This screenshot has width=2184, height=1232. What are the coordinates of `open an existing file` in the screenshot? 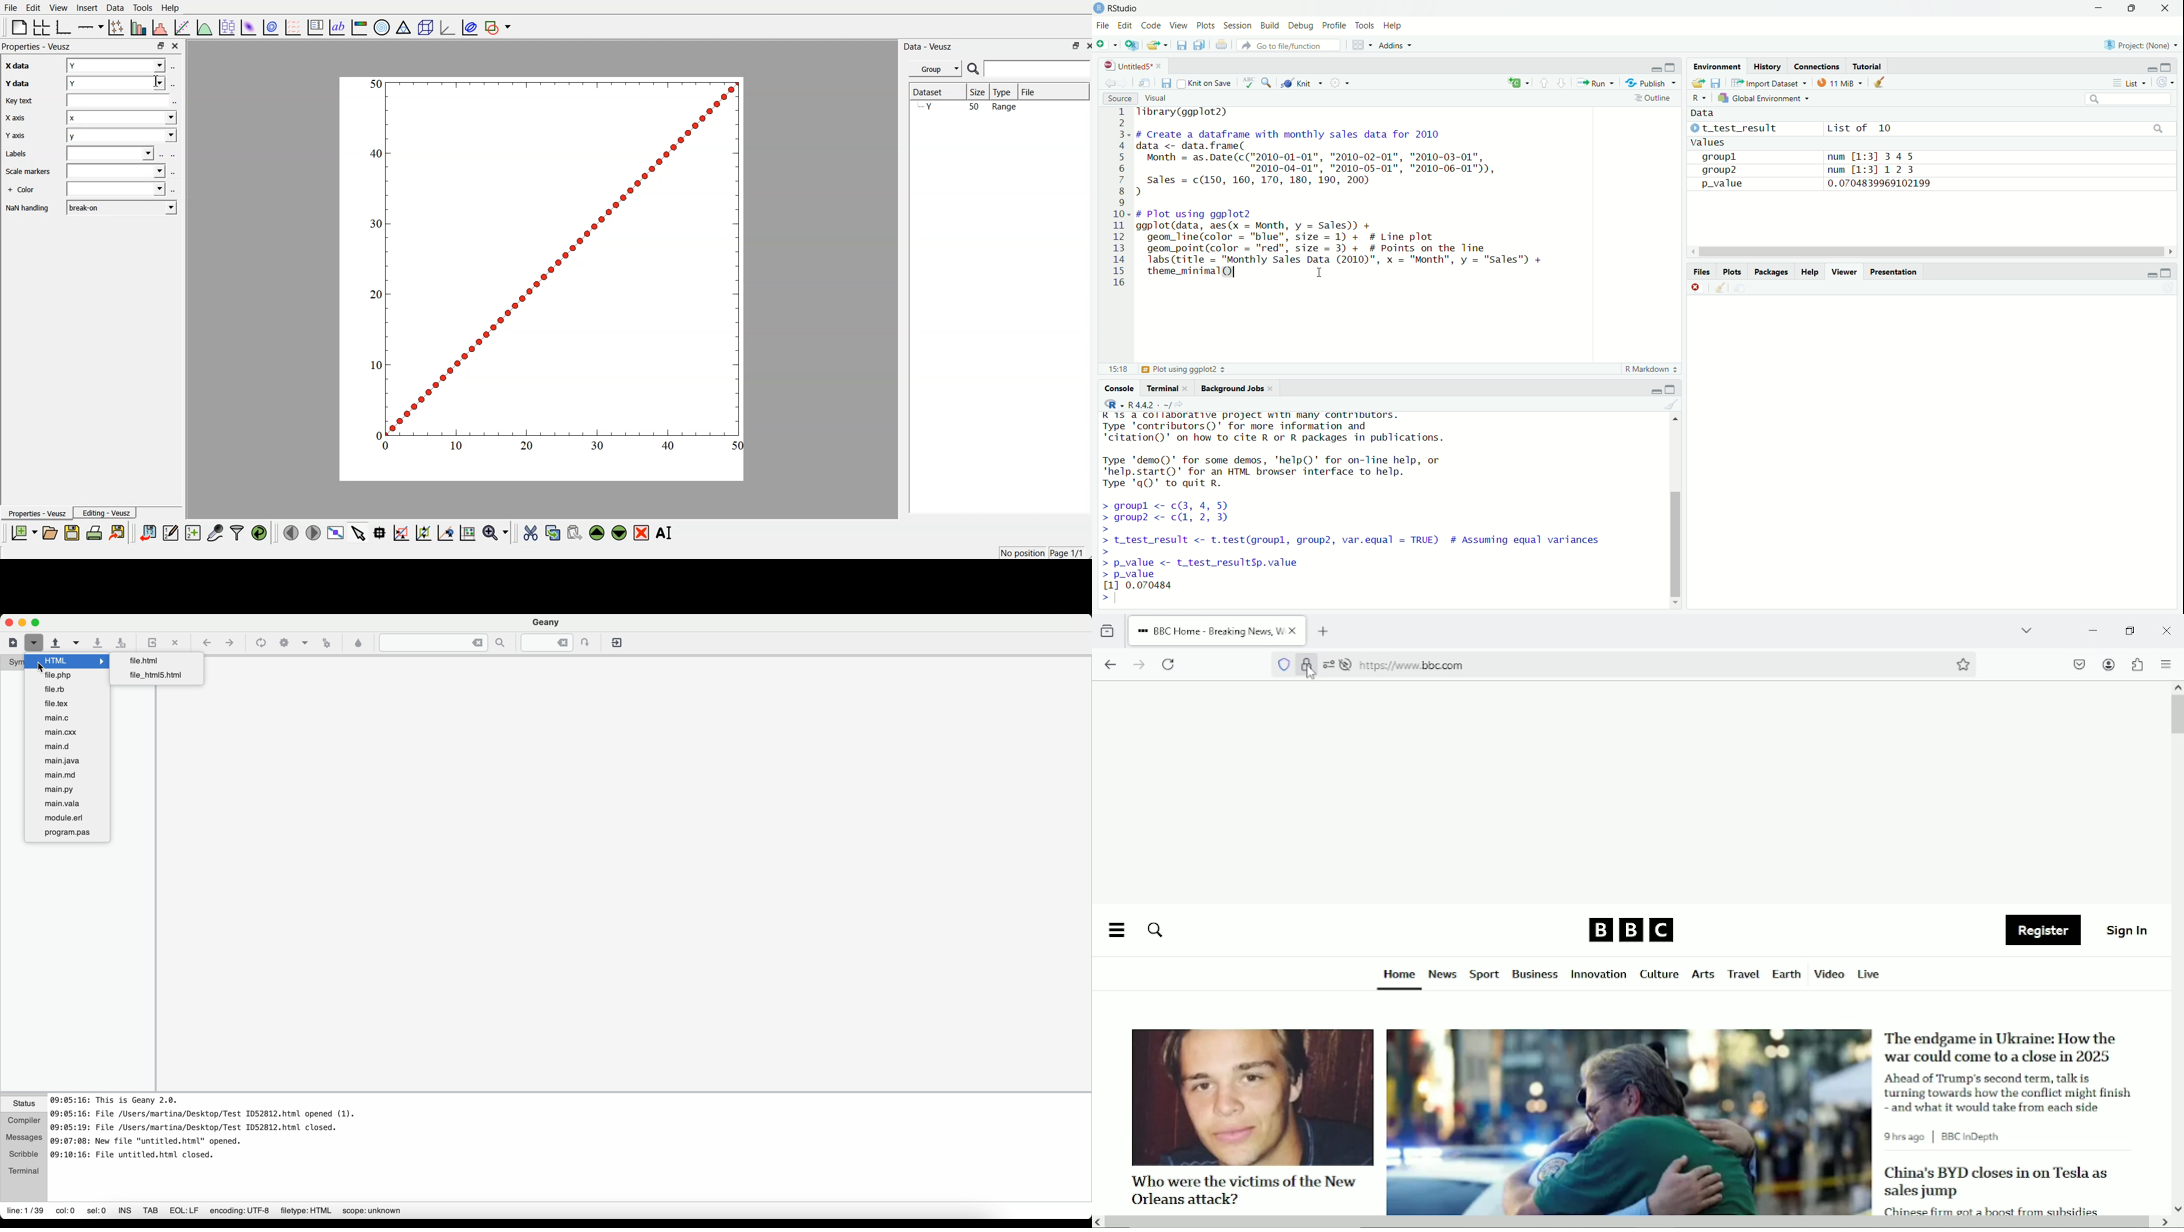 It's located at (1158, 45).